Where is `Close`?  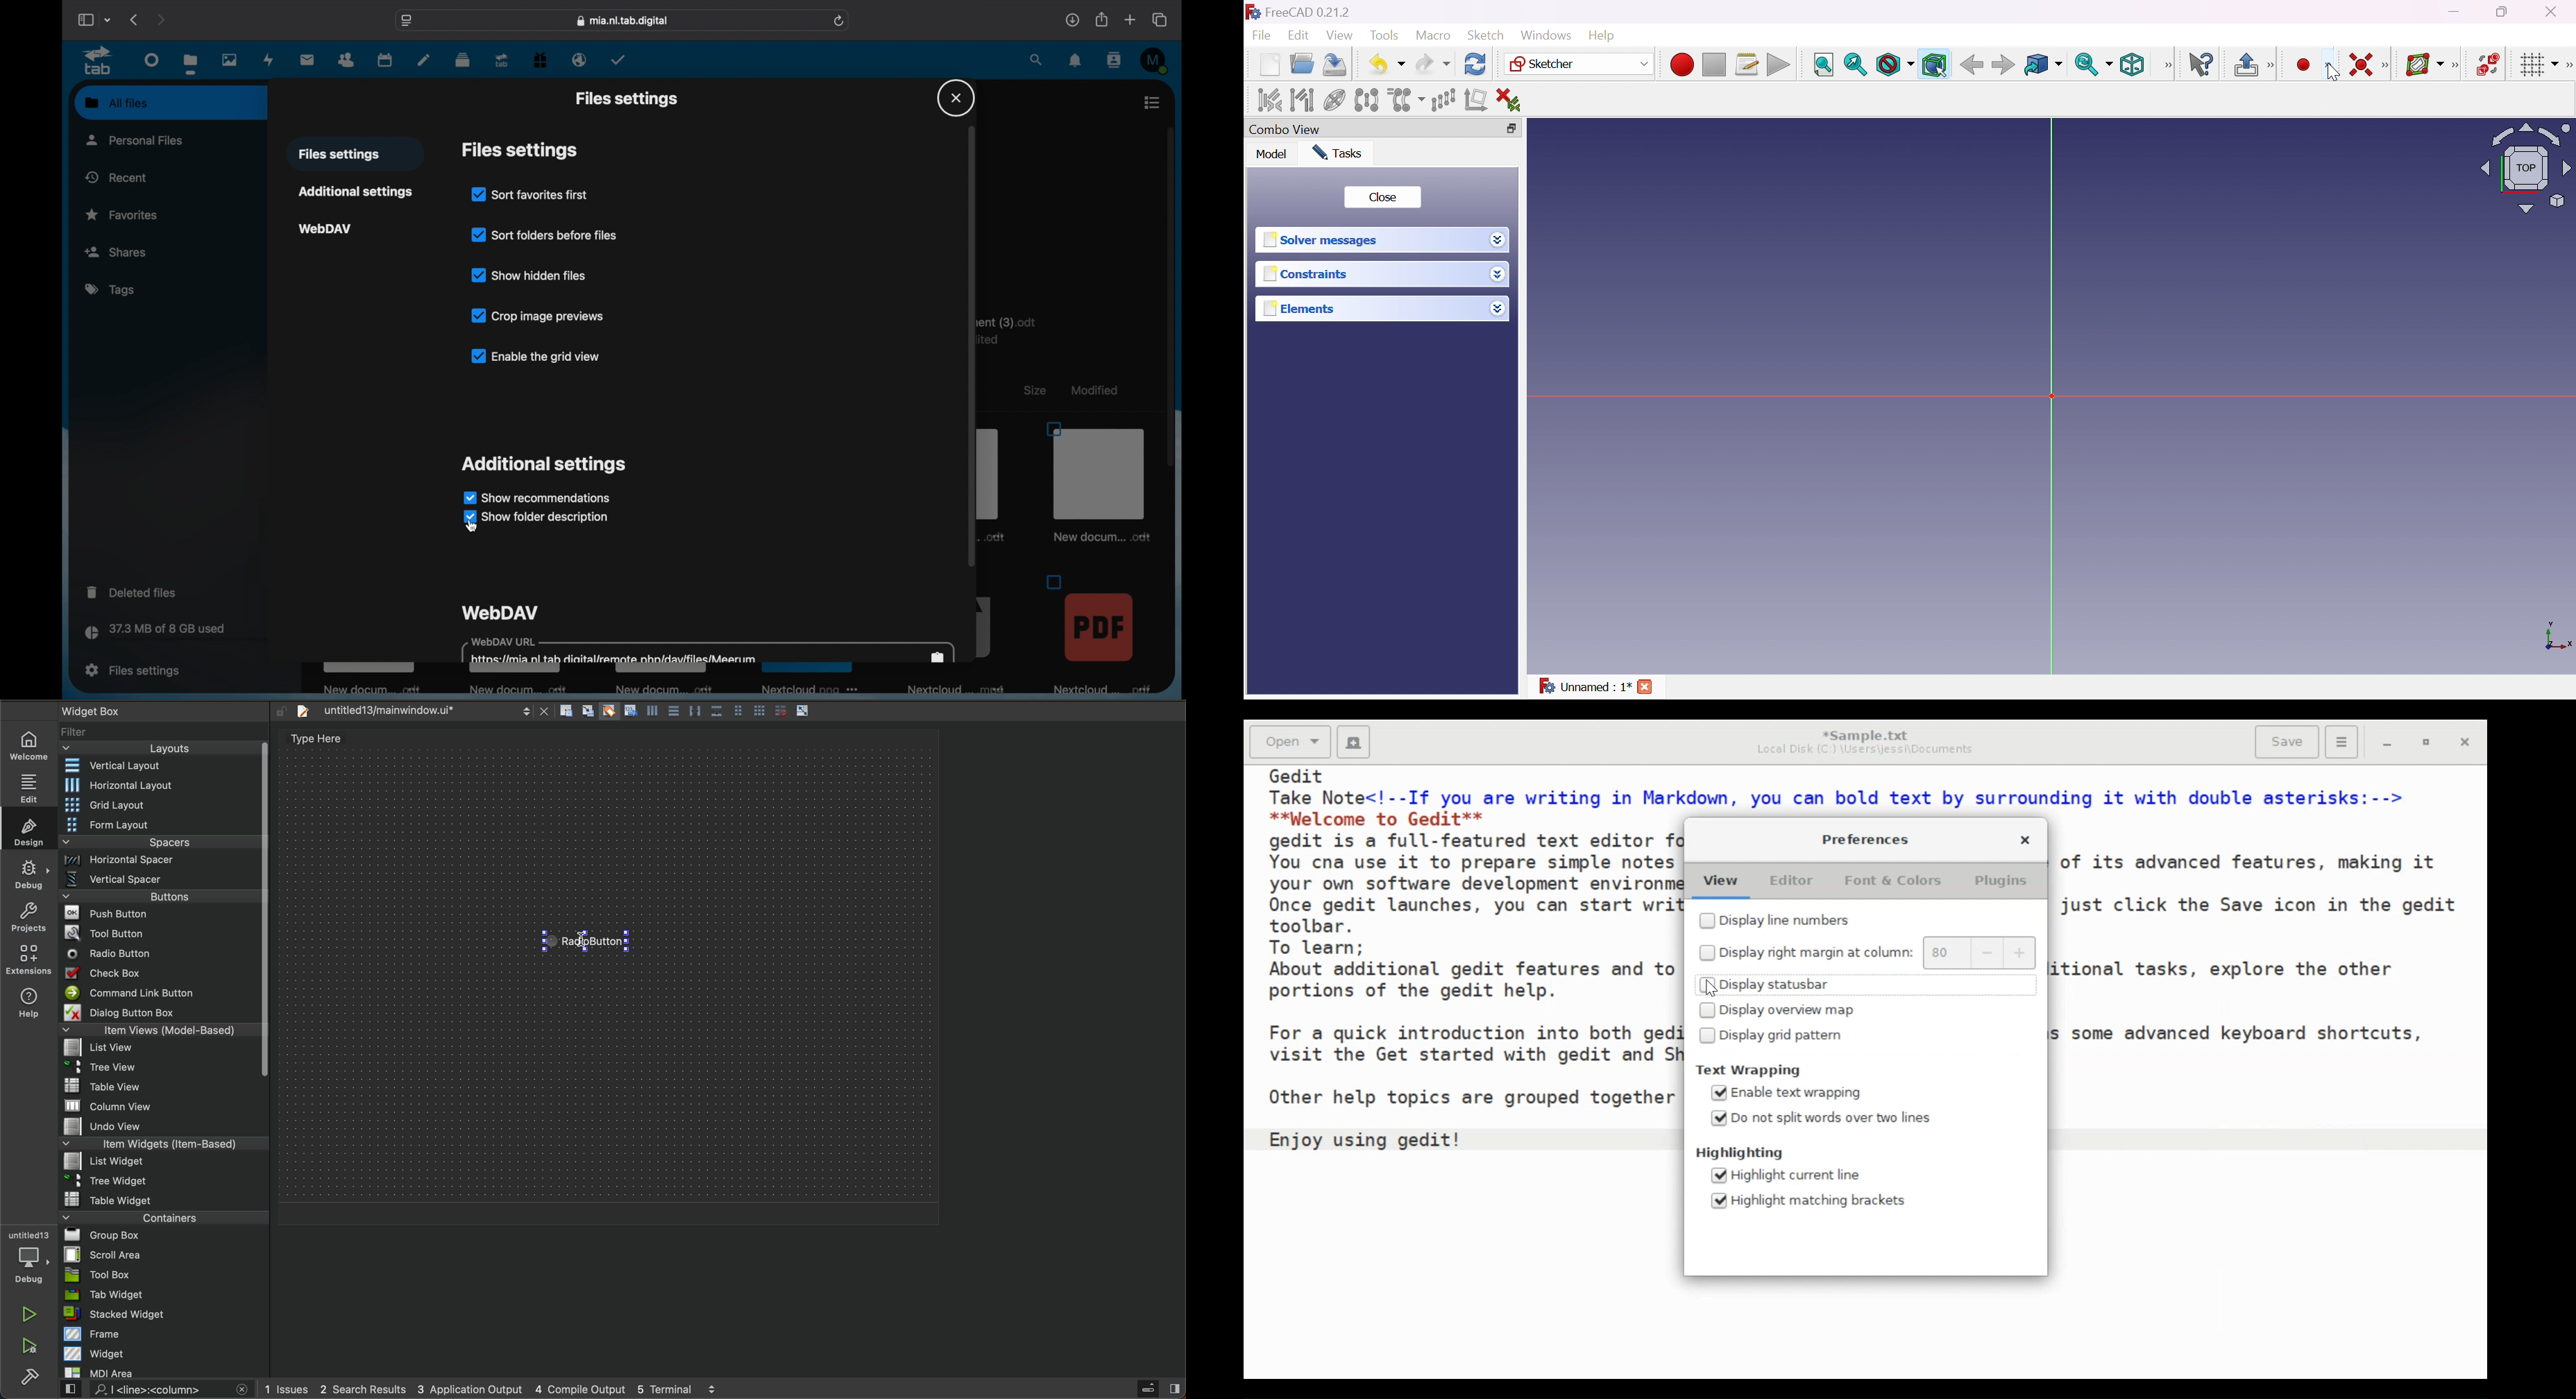
Close is located at coordinates (2558, 11).